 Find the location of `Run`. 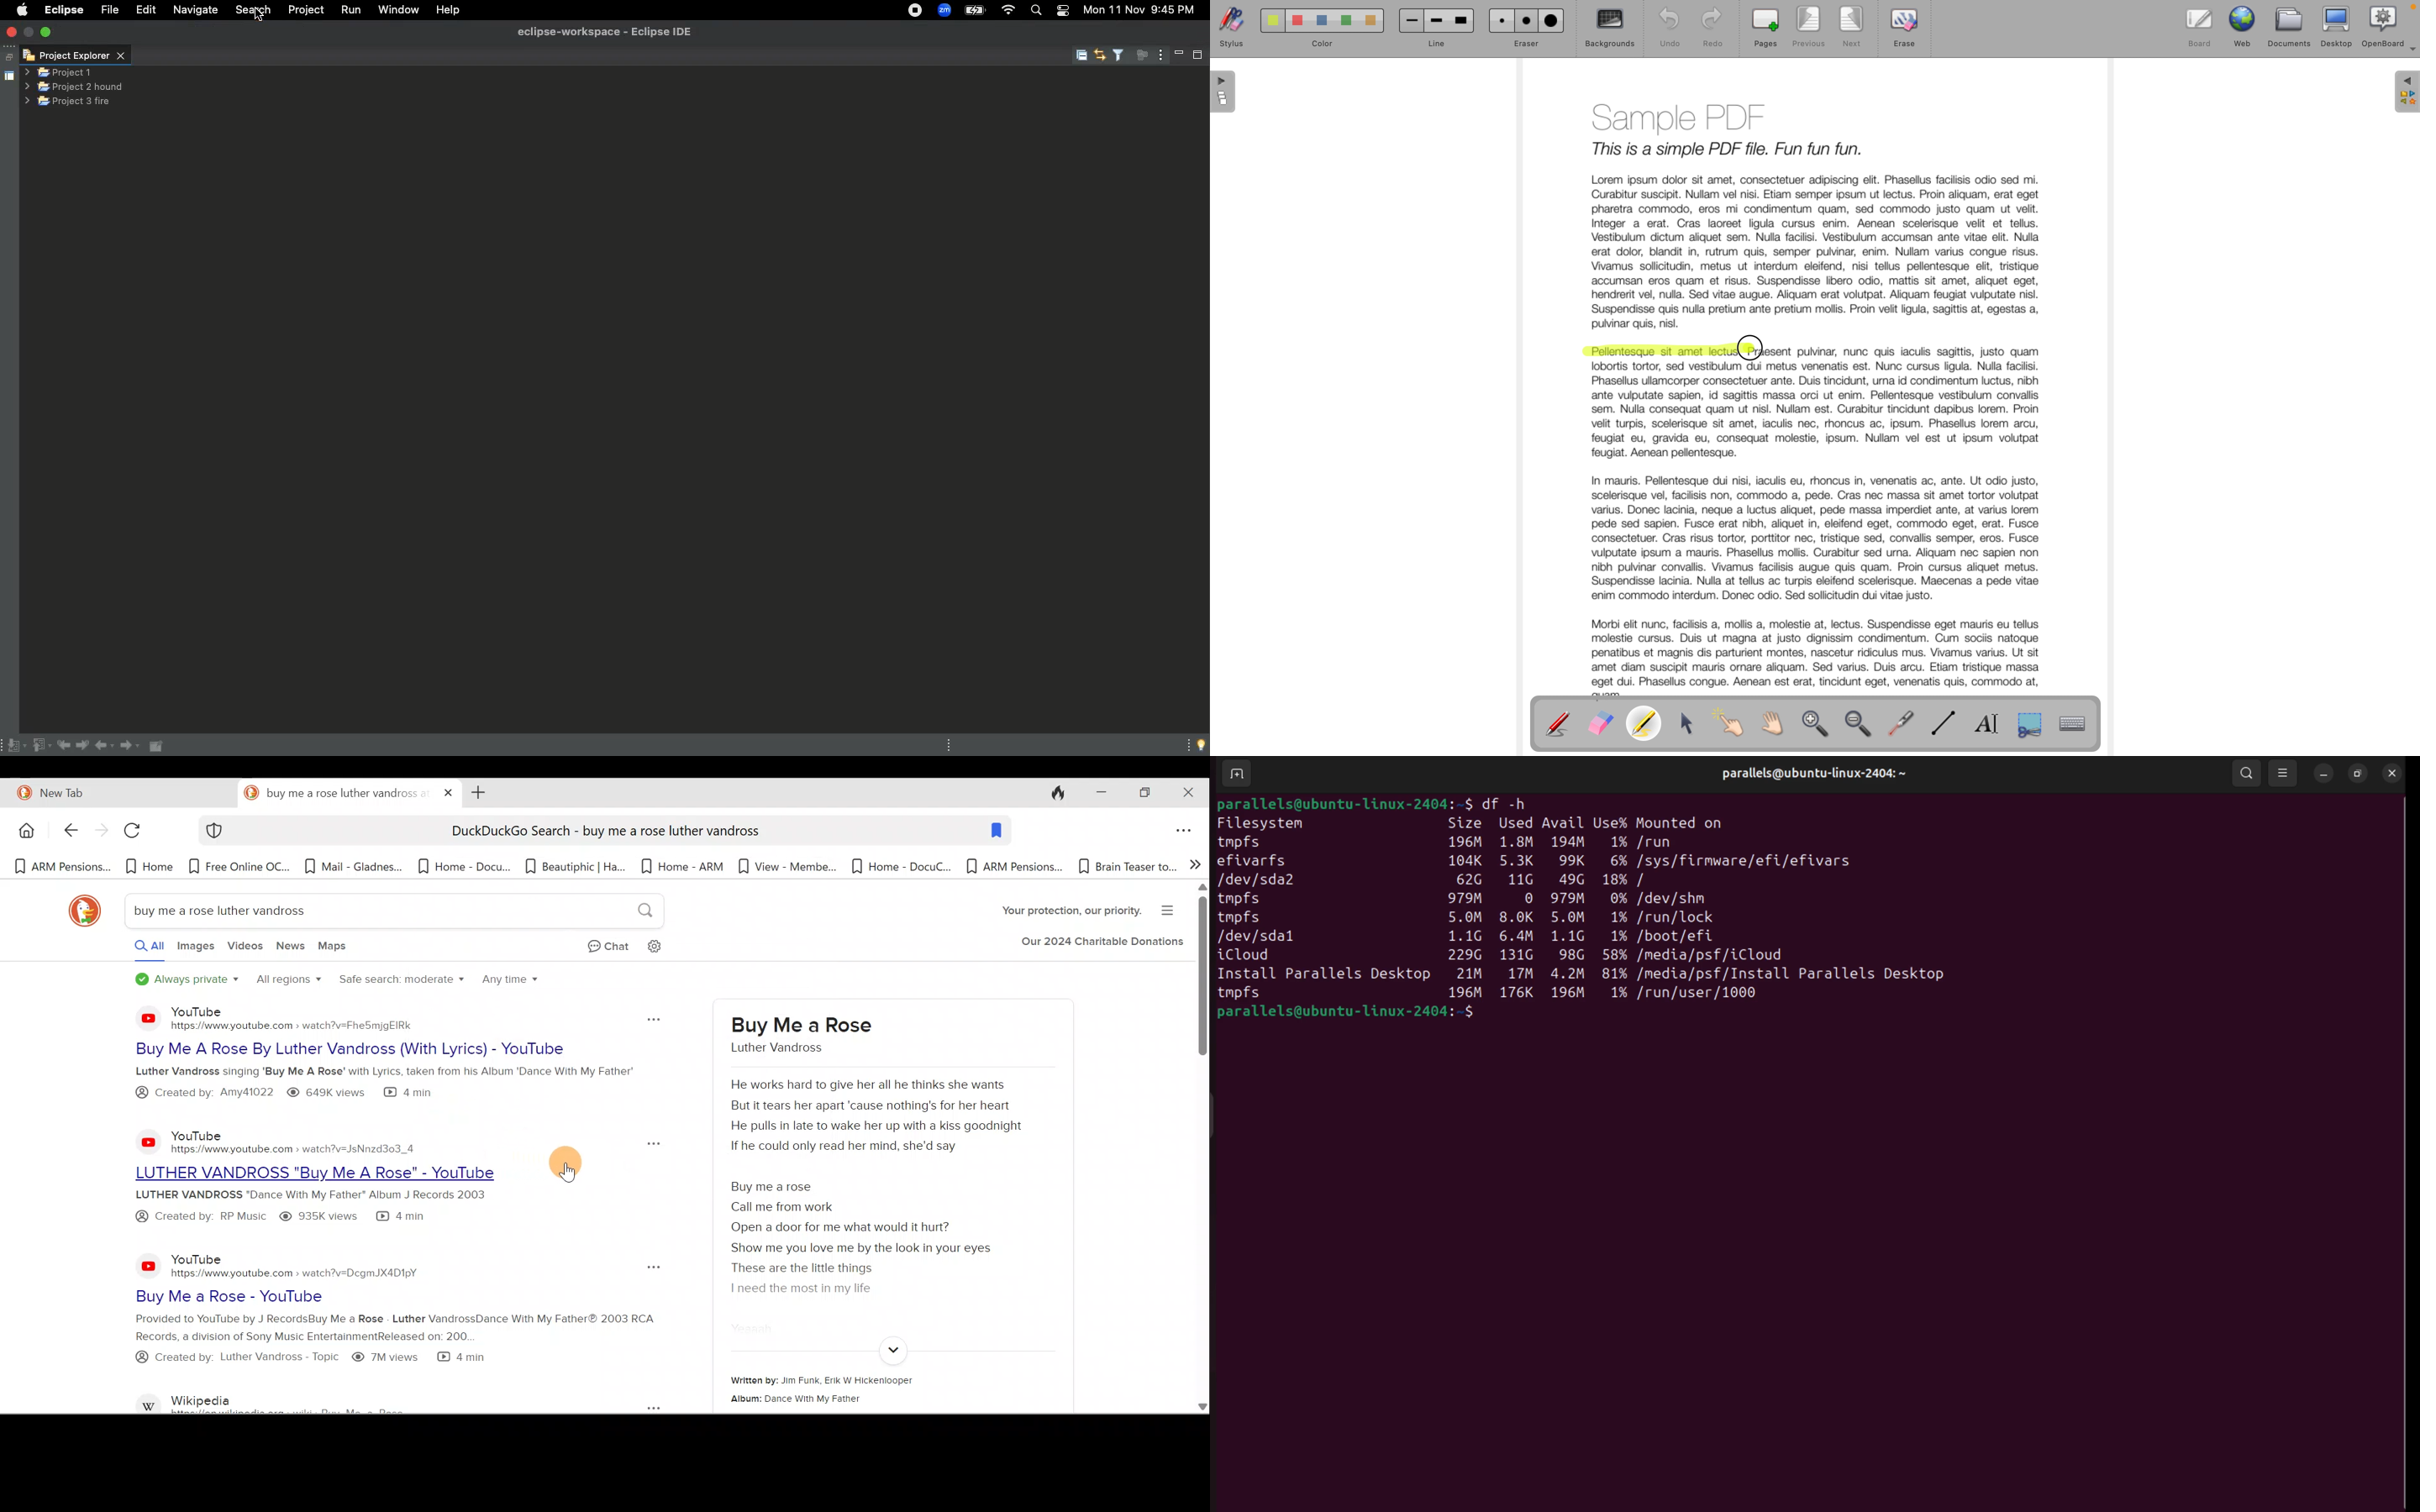

Run is located at coordinates (350, 10).